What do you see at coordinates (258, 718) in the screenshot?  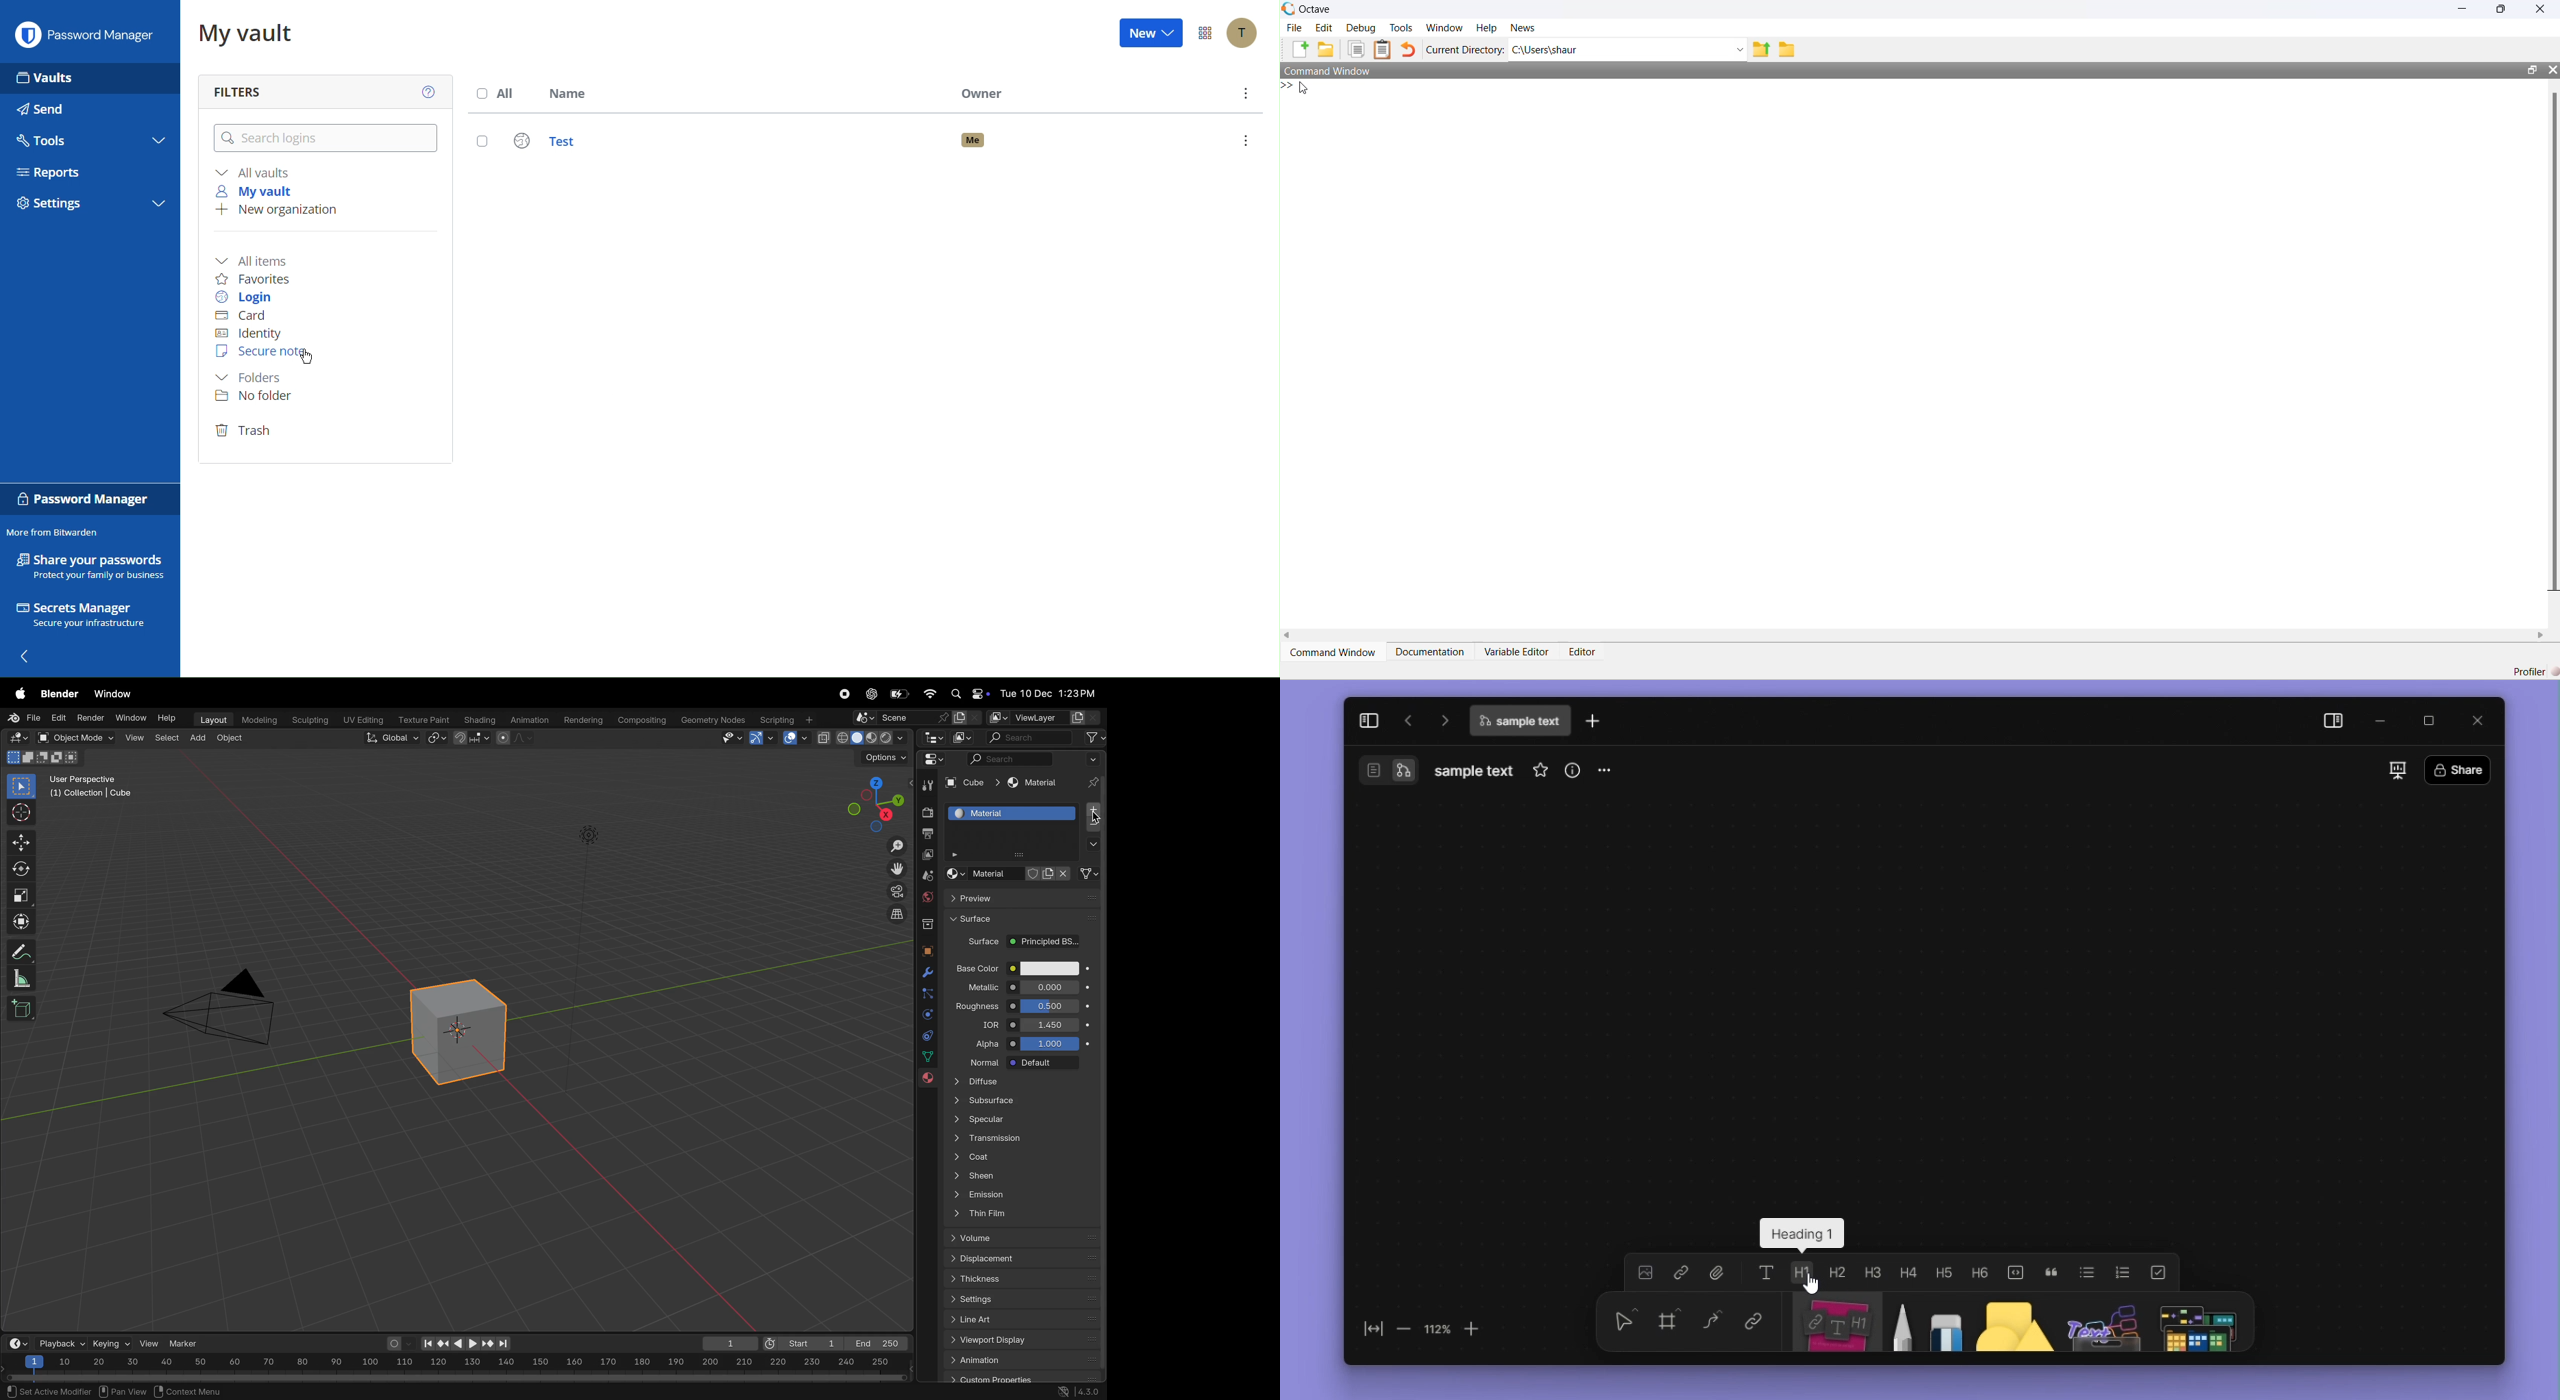 I see `modelling` at bounding box center [258, 718].